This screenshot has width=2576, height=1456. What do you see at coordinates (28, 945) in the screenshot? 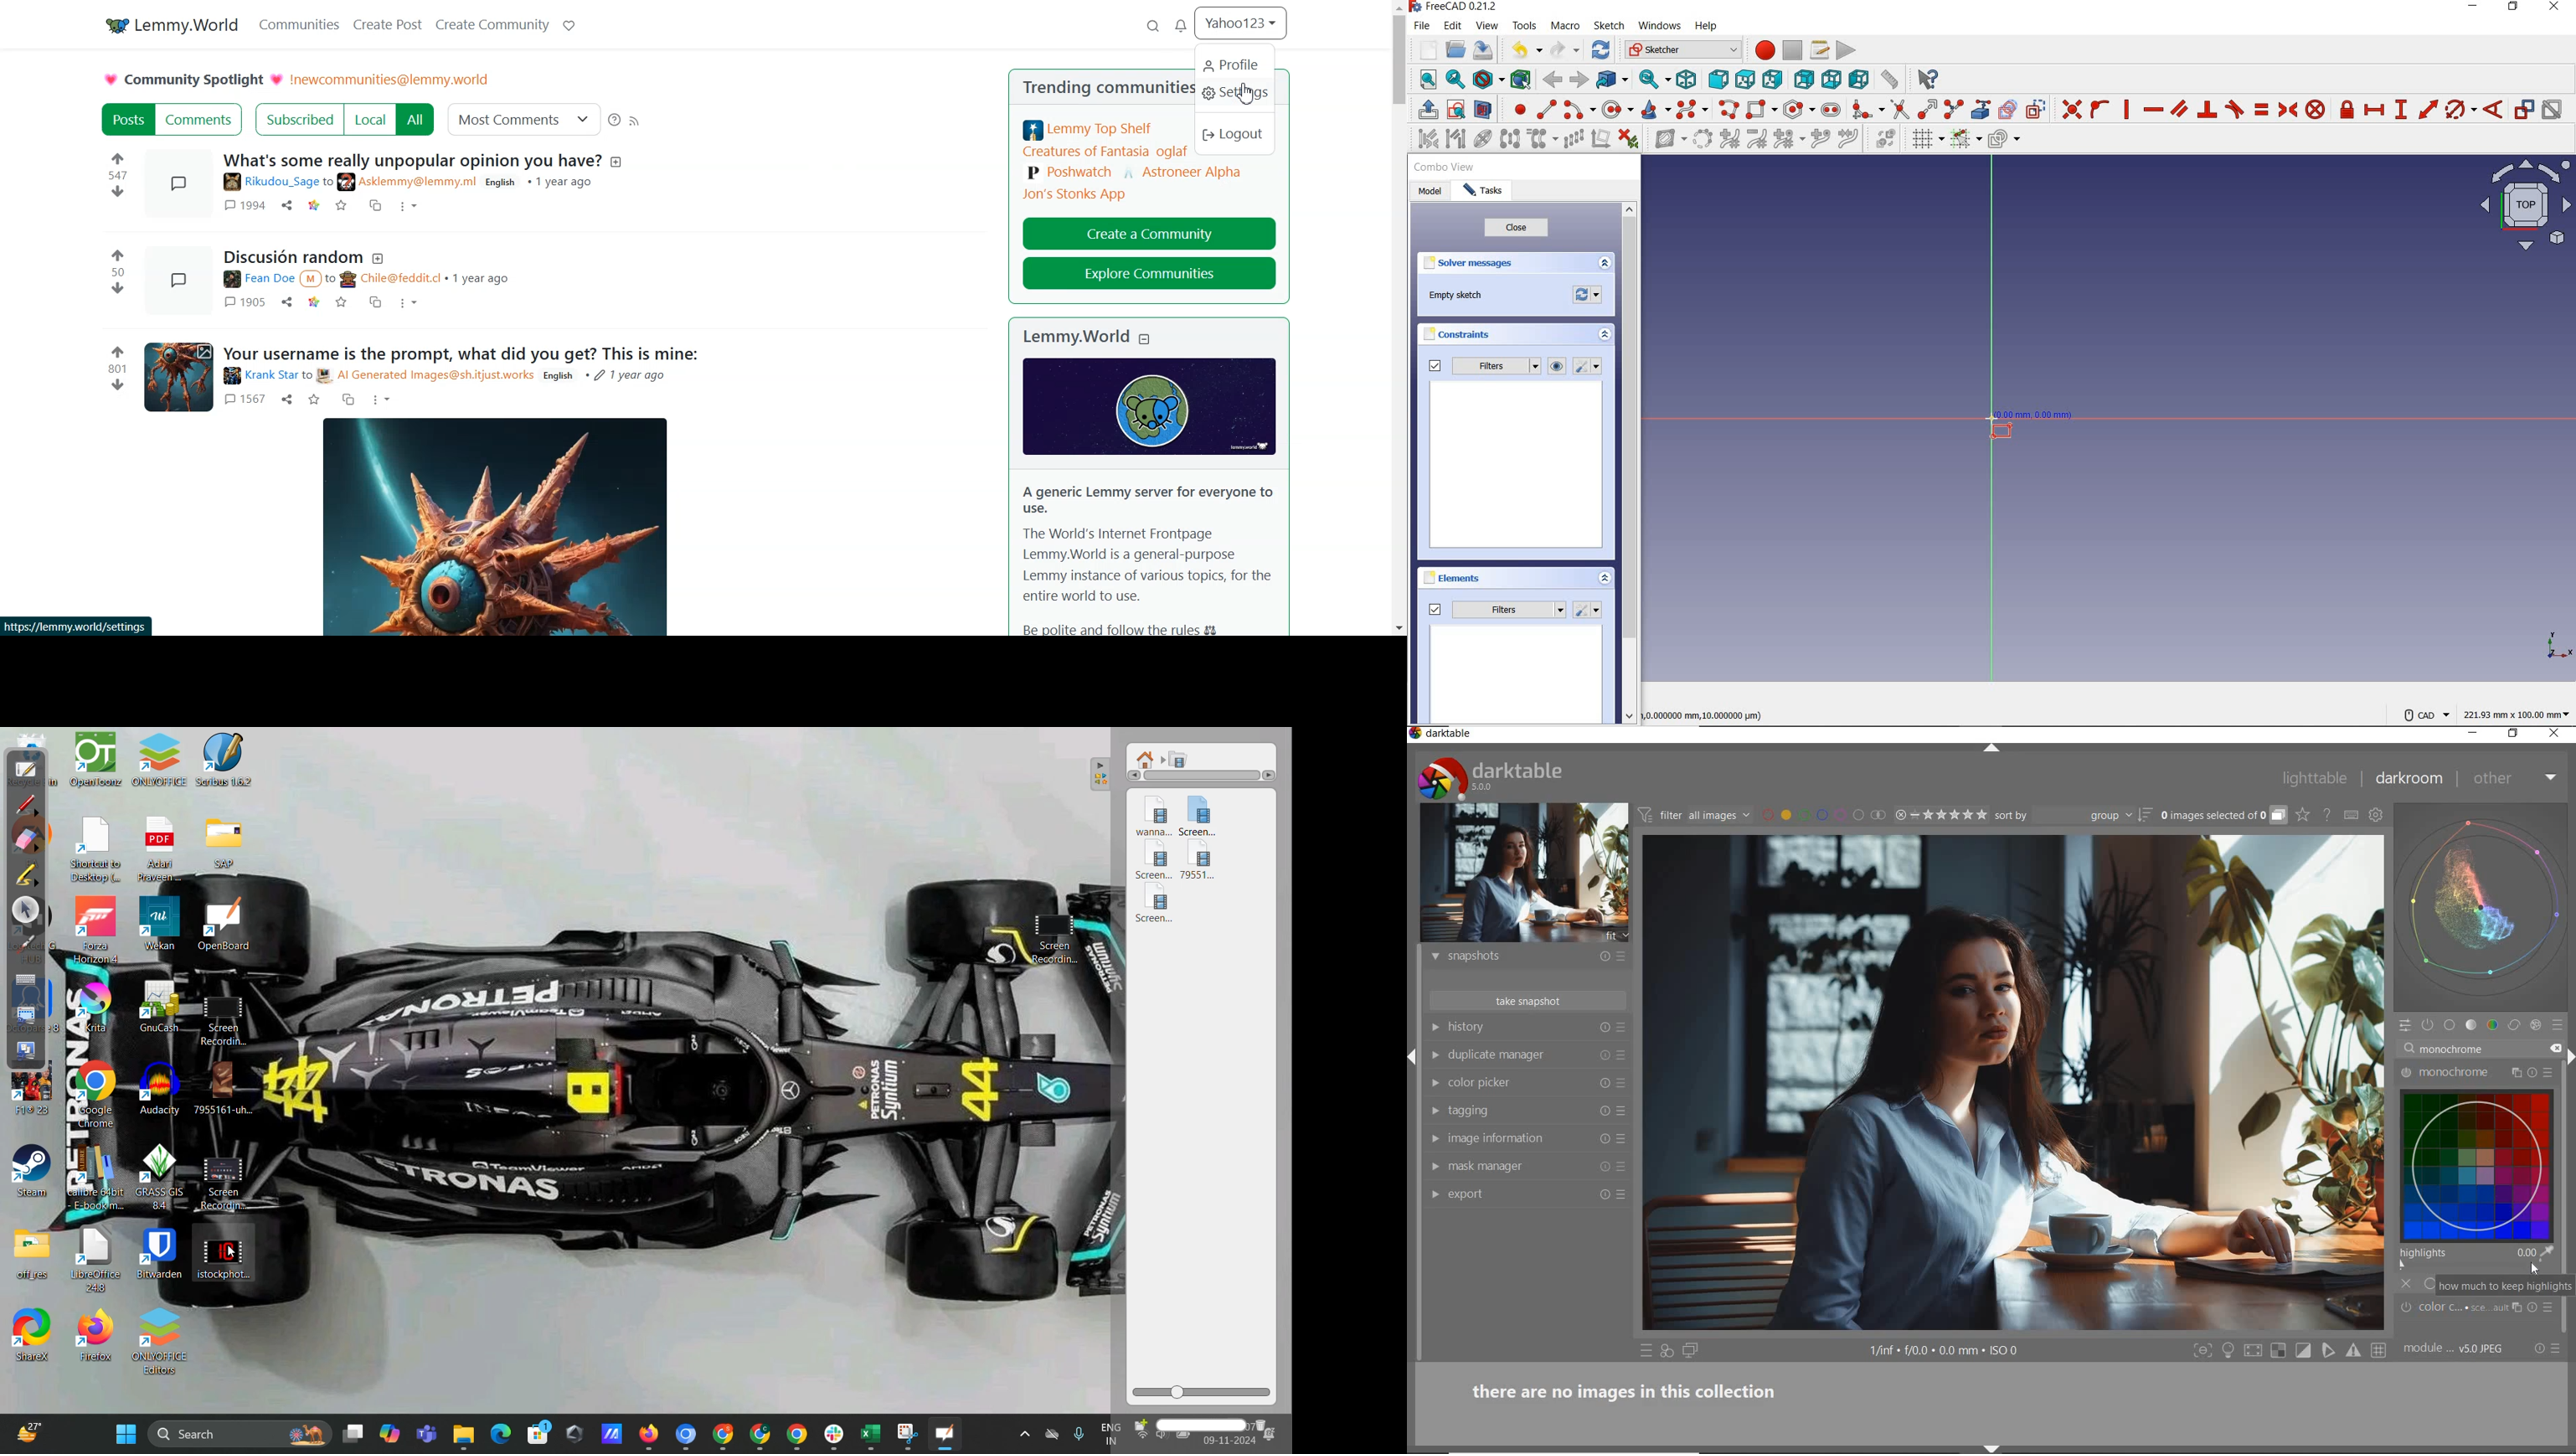
I see `virtual laser pointer` at bounding box center [28, 945].